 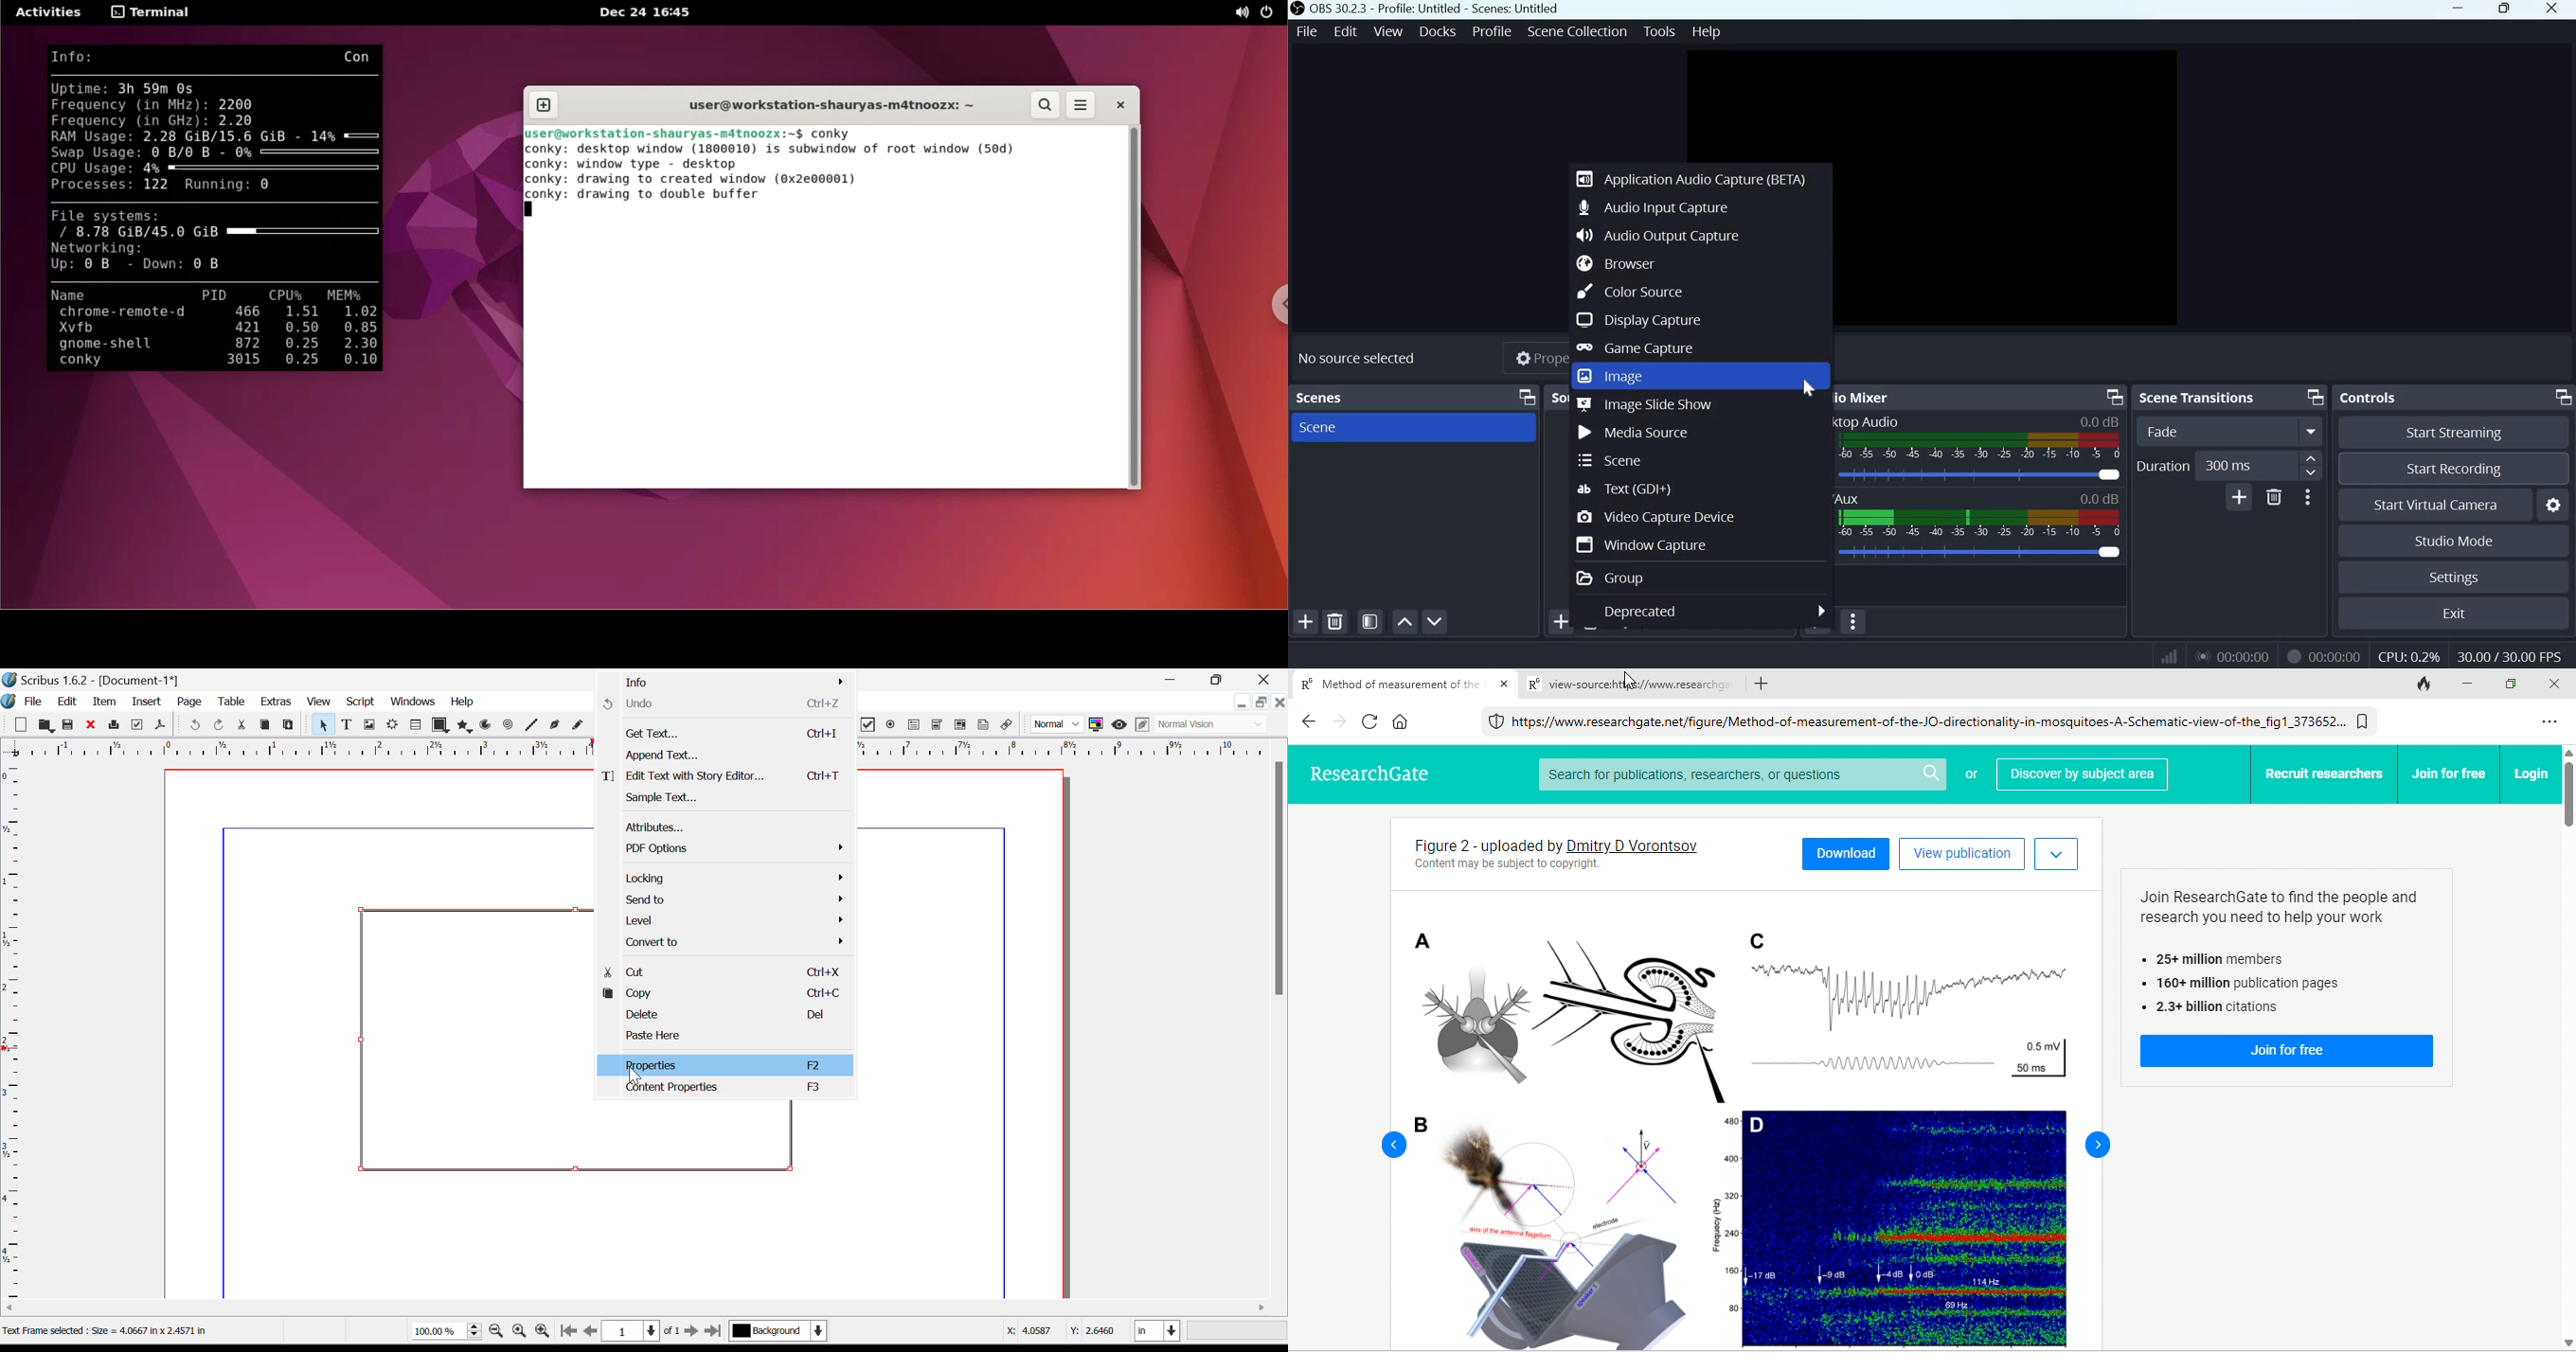 I want to click on Select, so click(x=321, y=724).